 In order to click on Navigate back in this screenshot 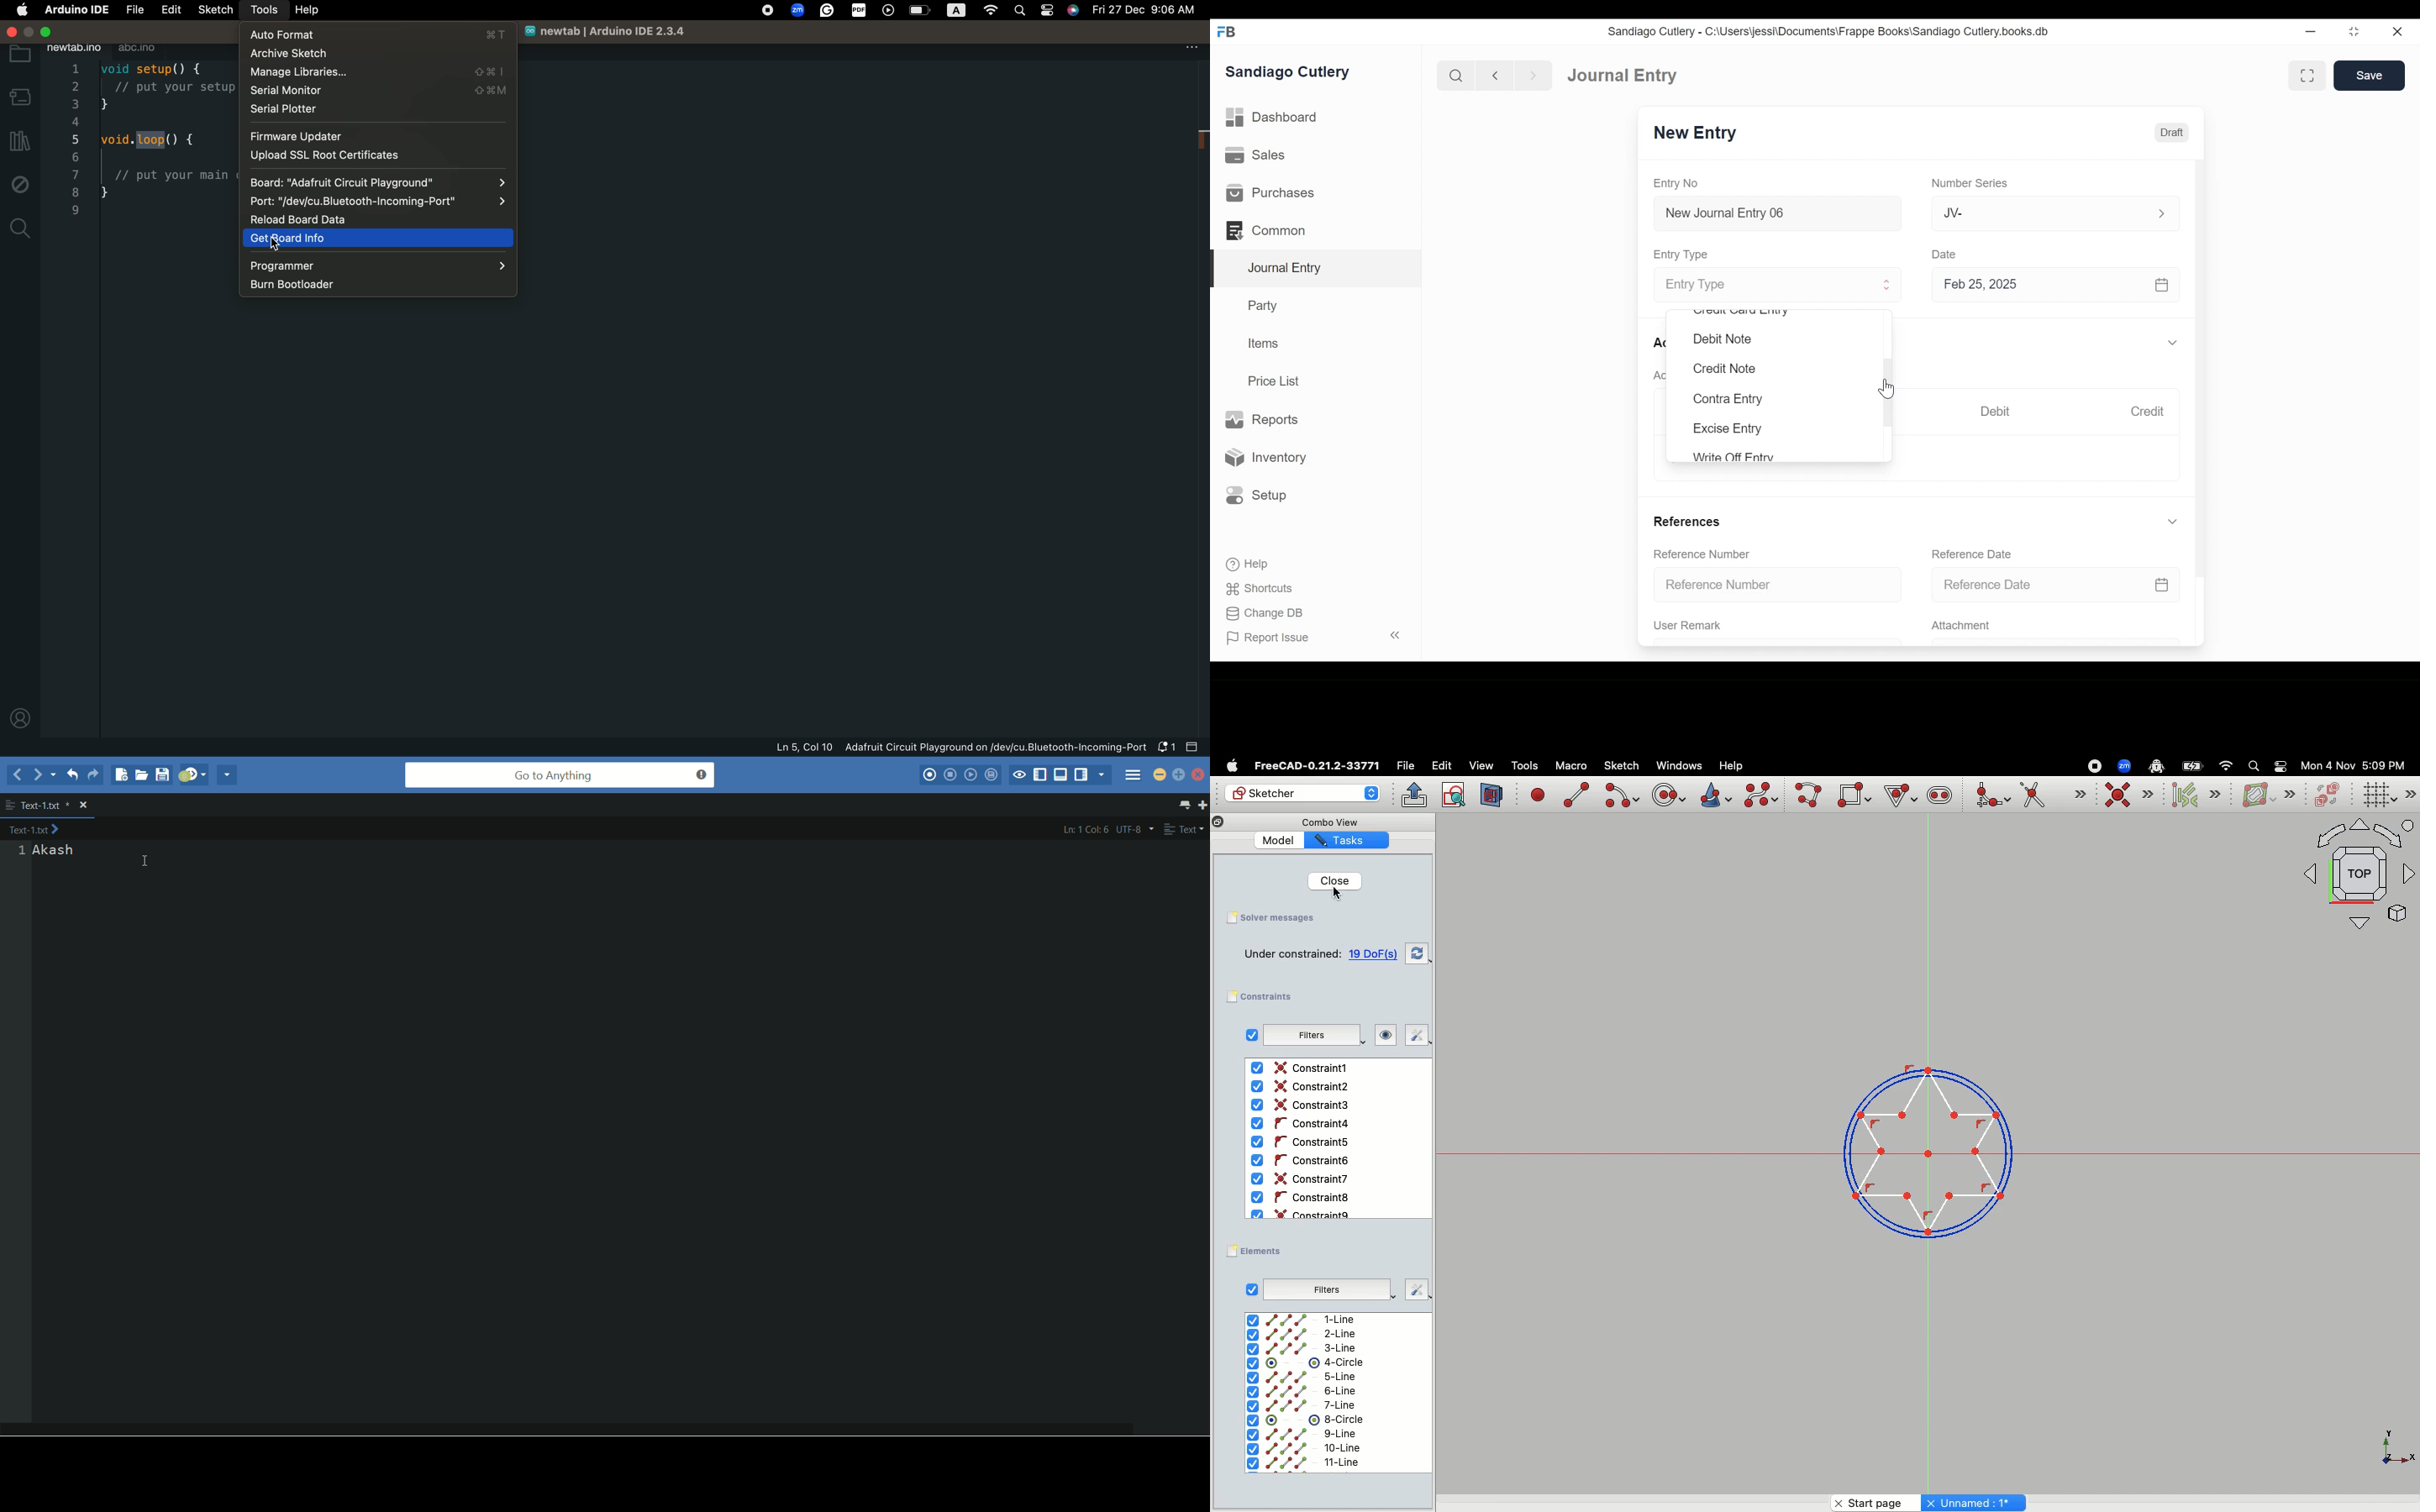, I will do `click(1495, 77)`.